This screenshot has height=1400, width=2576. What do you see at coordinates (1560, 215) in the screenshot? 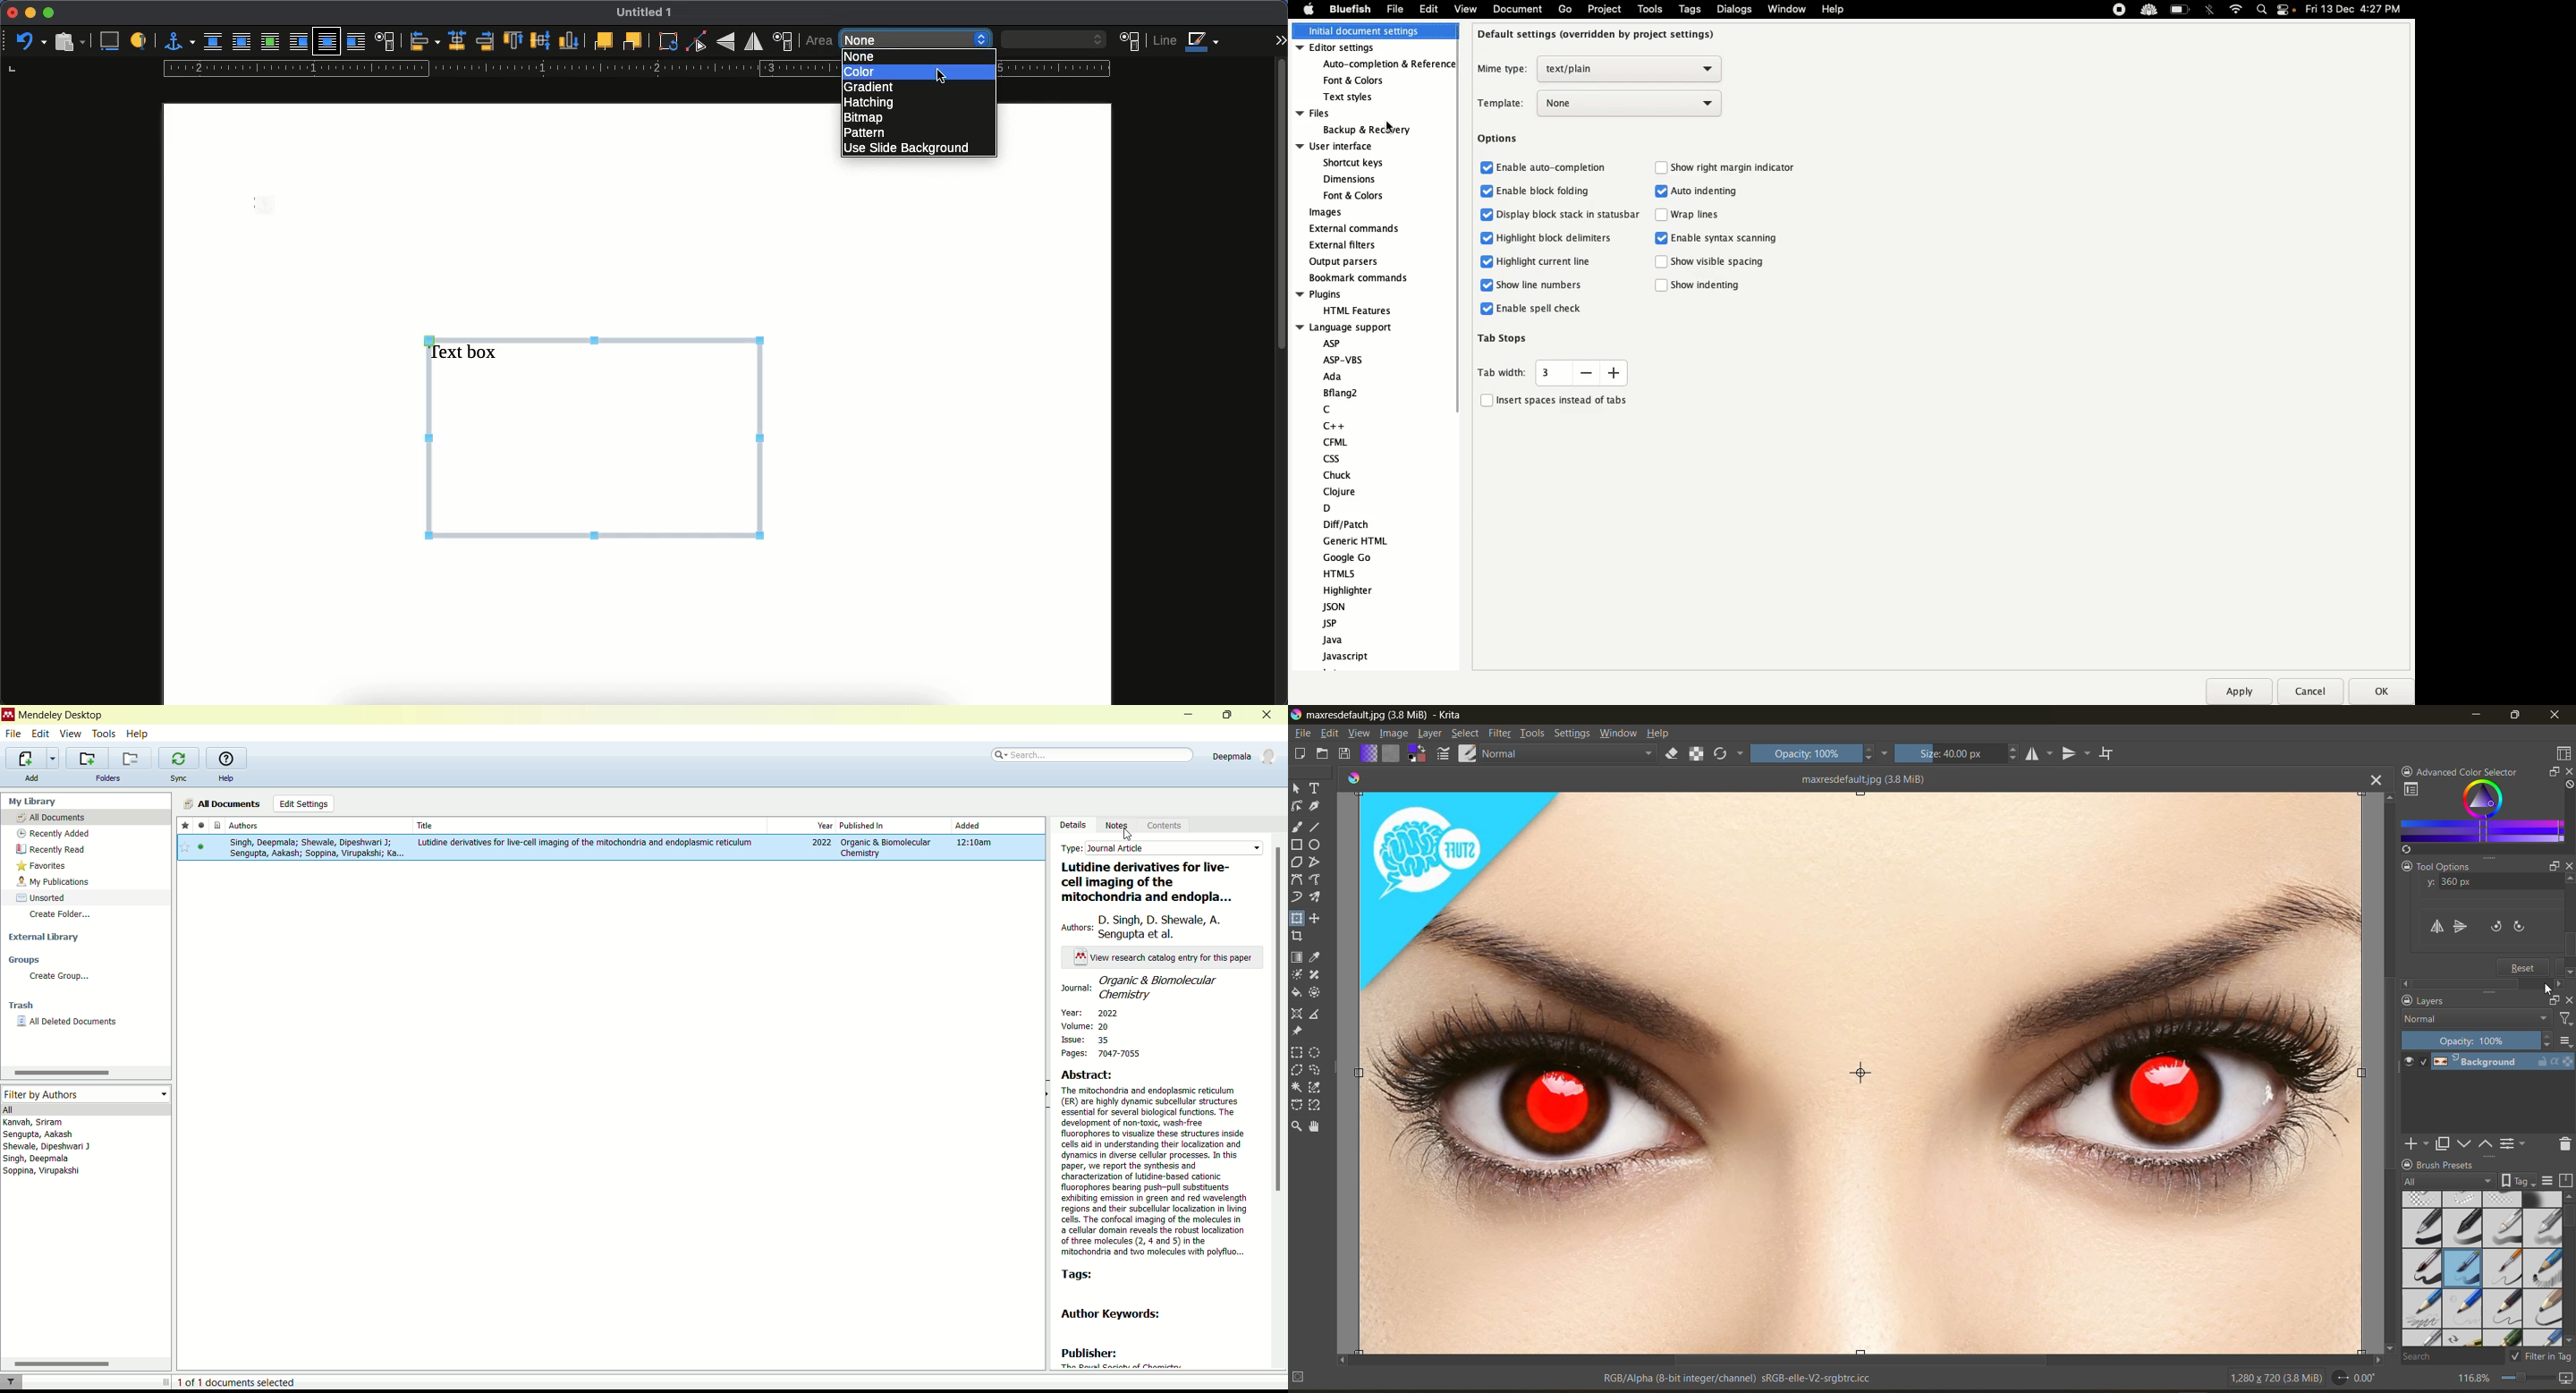
I see `Display block stack in status bar` at bounding box center [1560, 215].